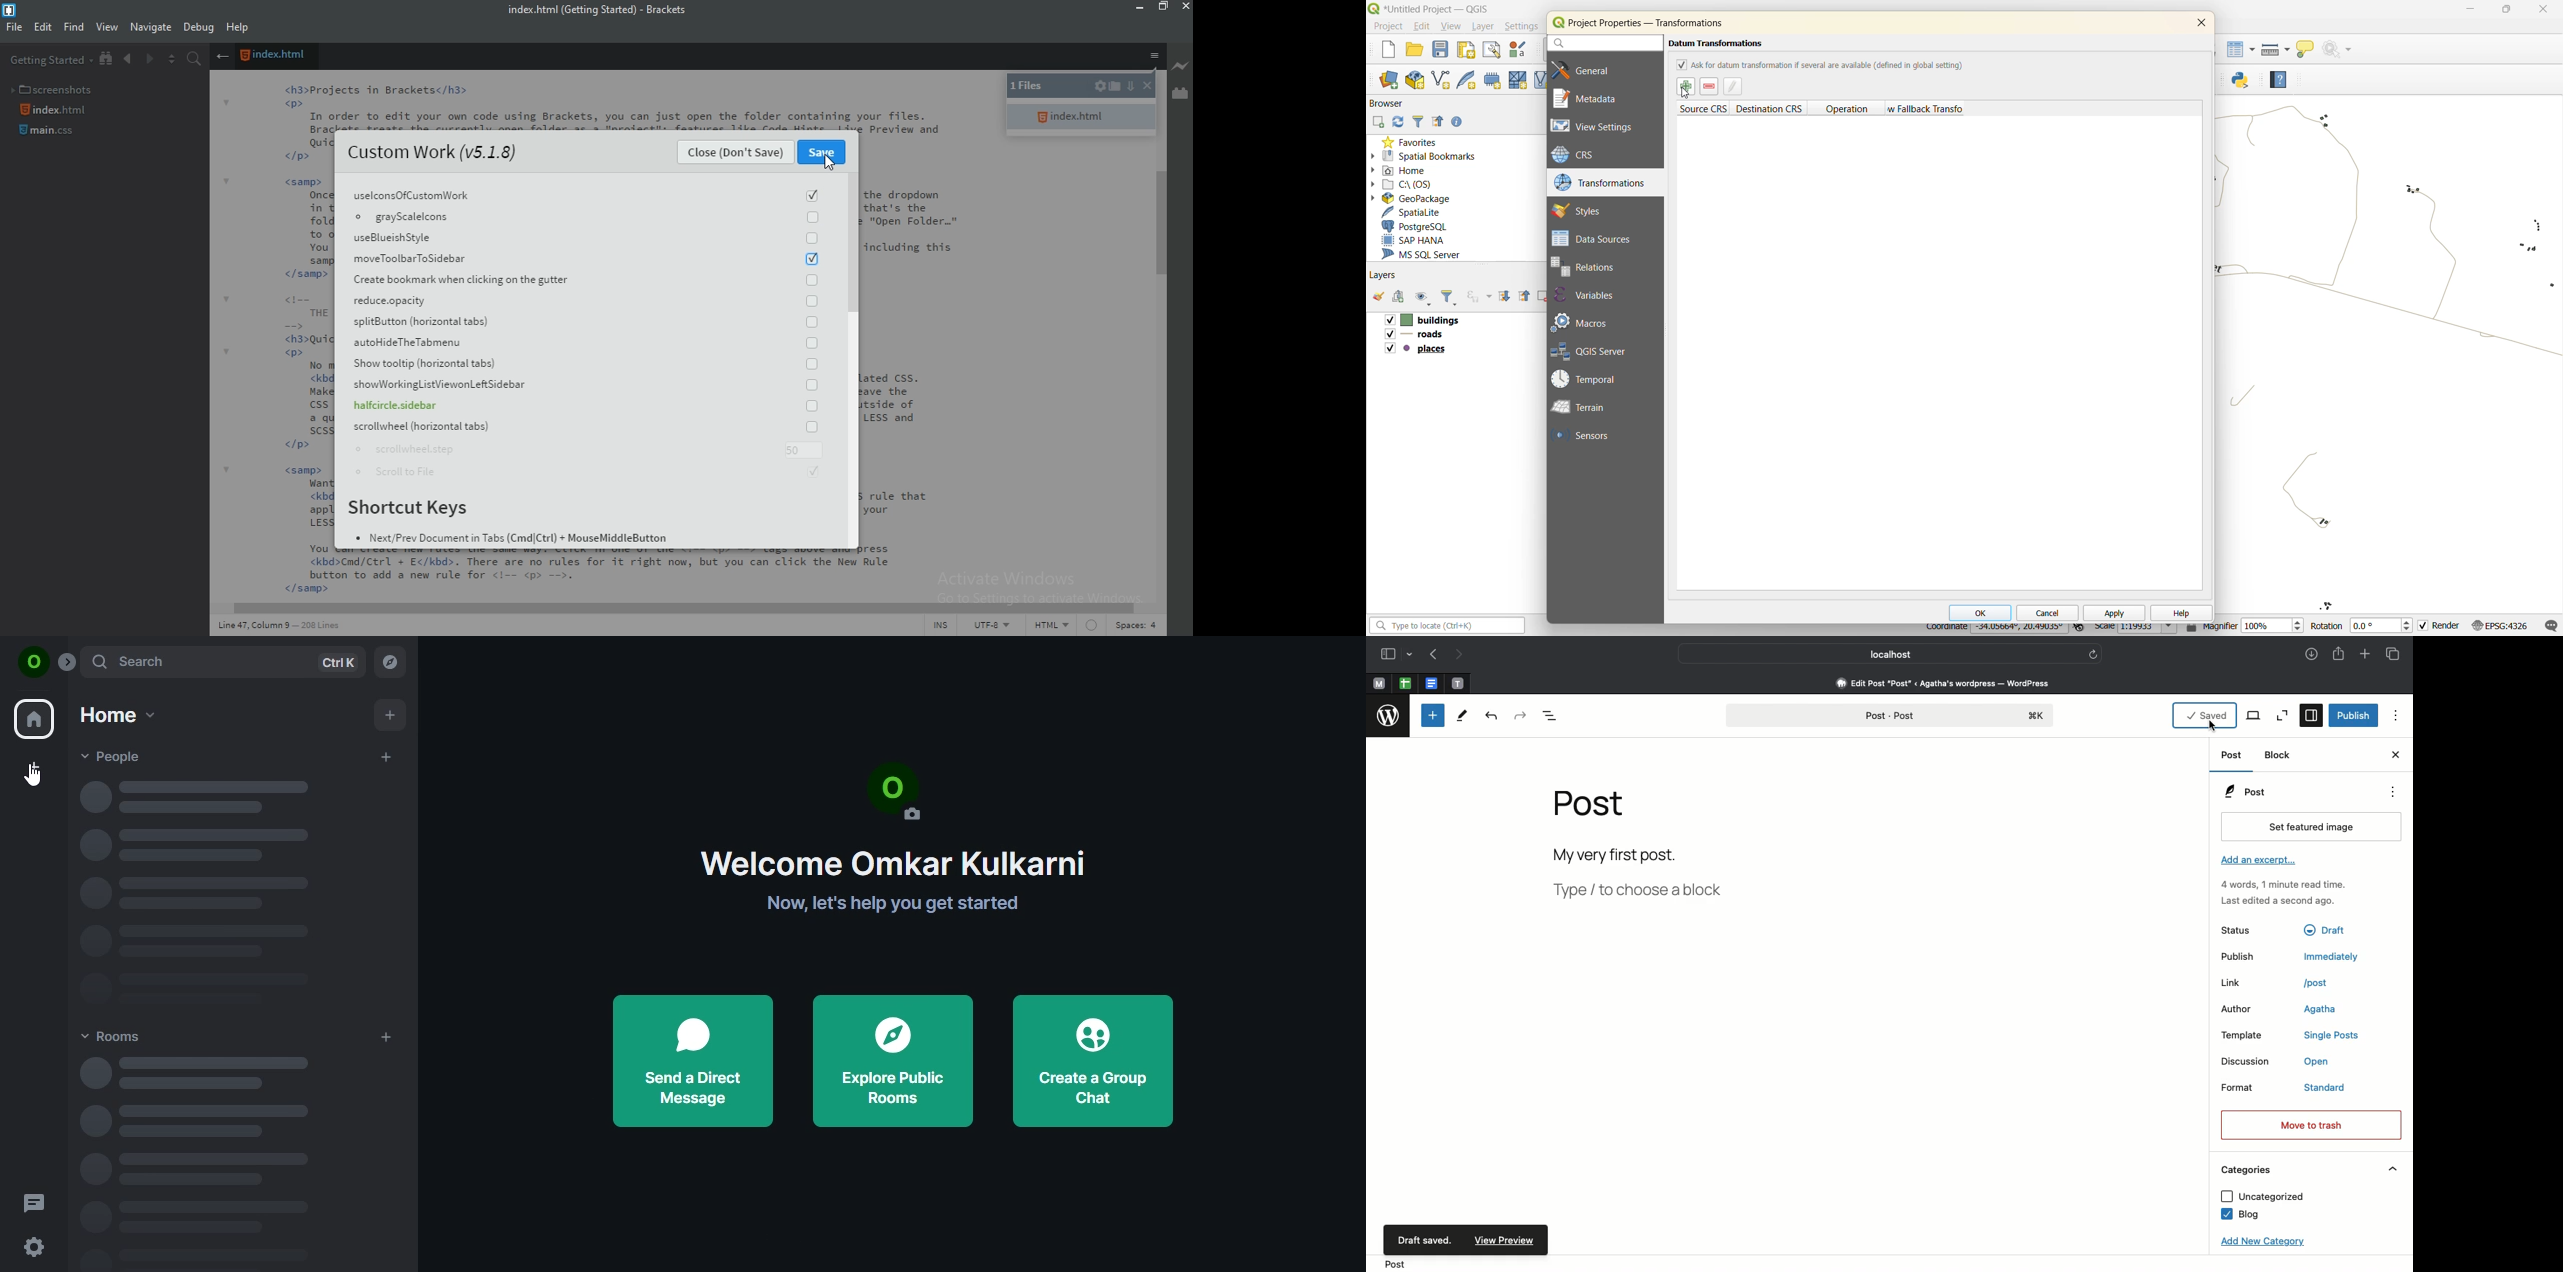 The height and width of the screenshot is (1288, 2576). Describe the element at coordinates (391, 716) in the screenshot. I see `add` at that location.